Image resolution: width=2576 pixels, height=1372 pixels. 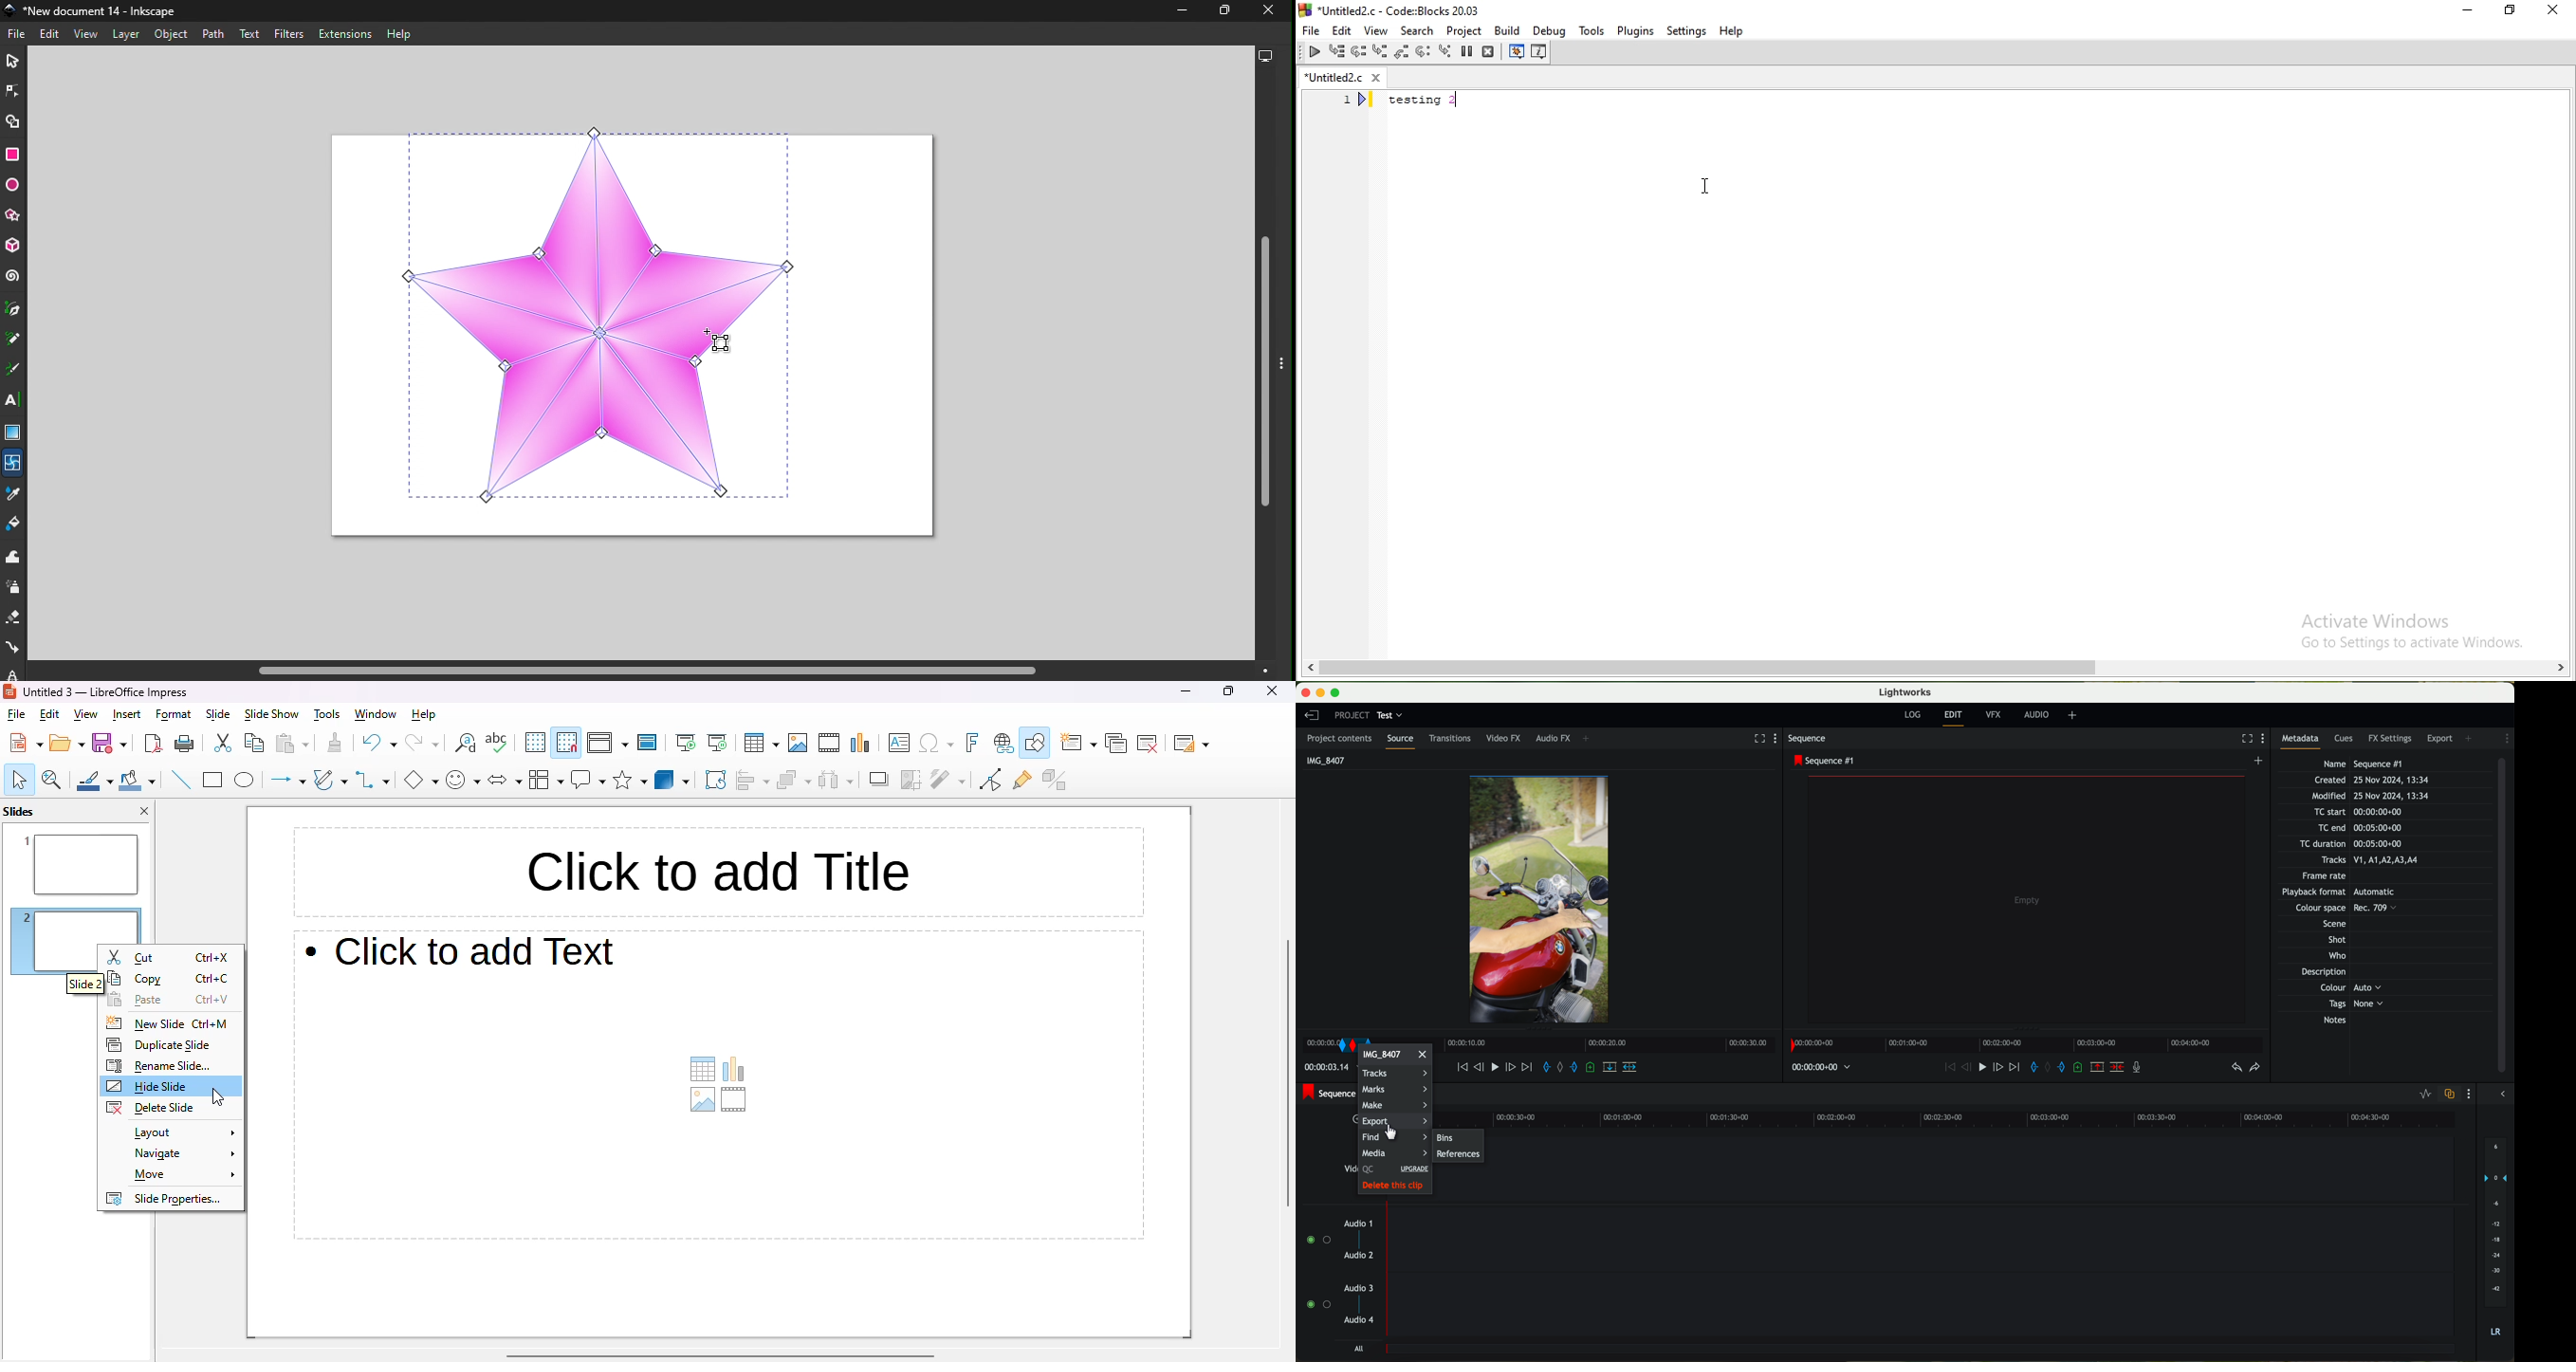 What do you see at coordinates (1365, 101) in the screenshot?
I see `bookmark icon` at bounding box center [1365, 101].